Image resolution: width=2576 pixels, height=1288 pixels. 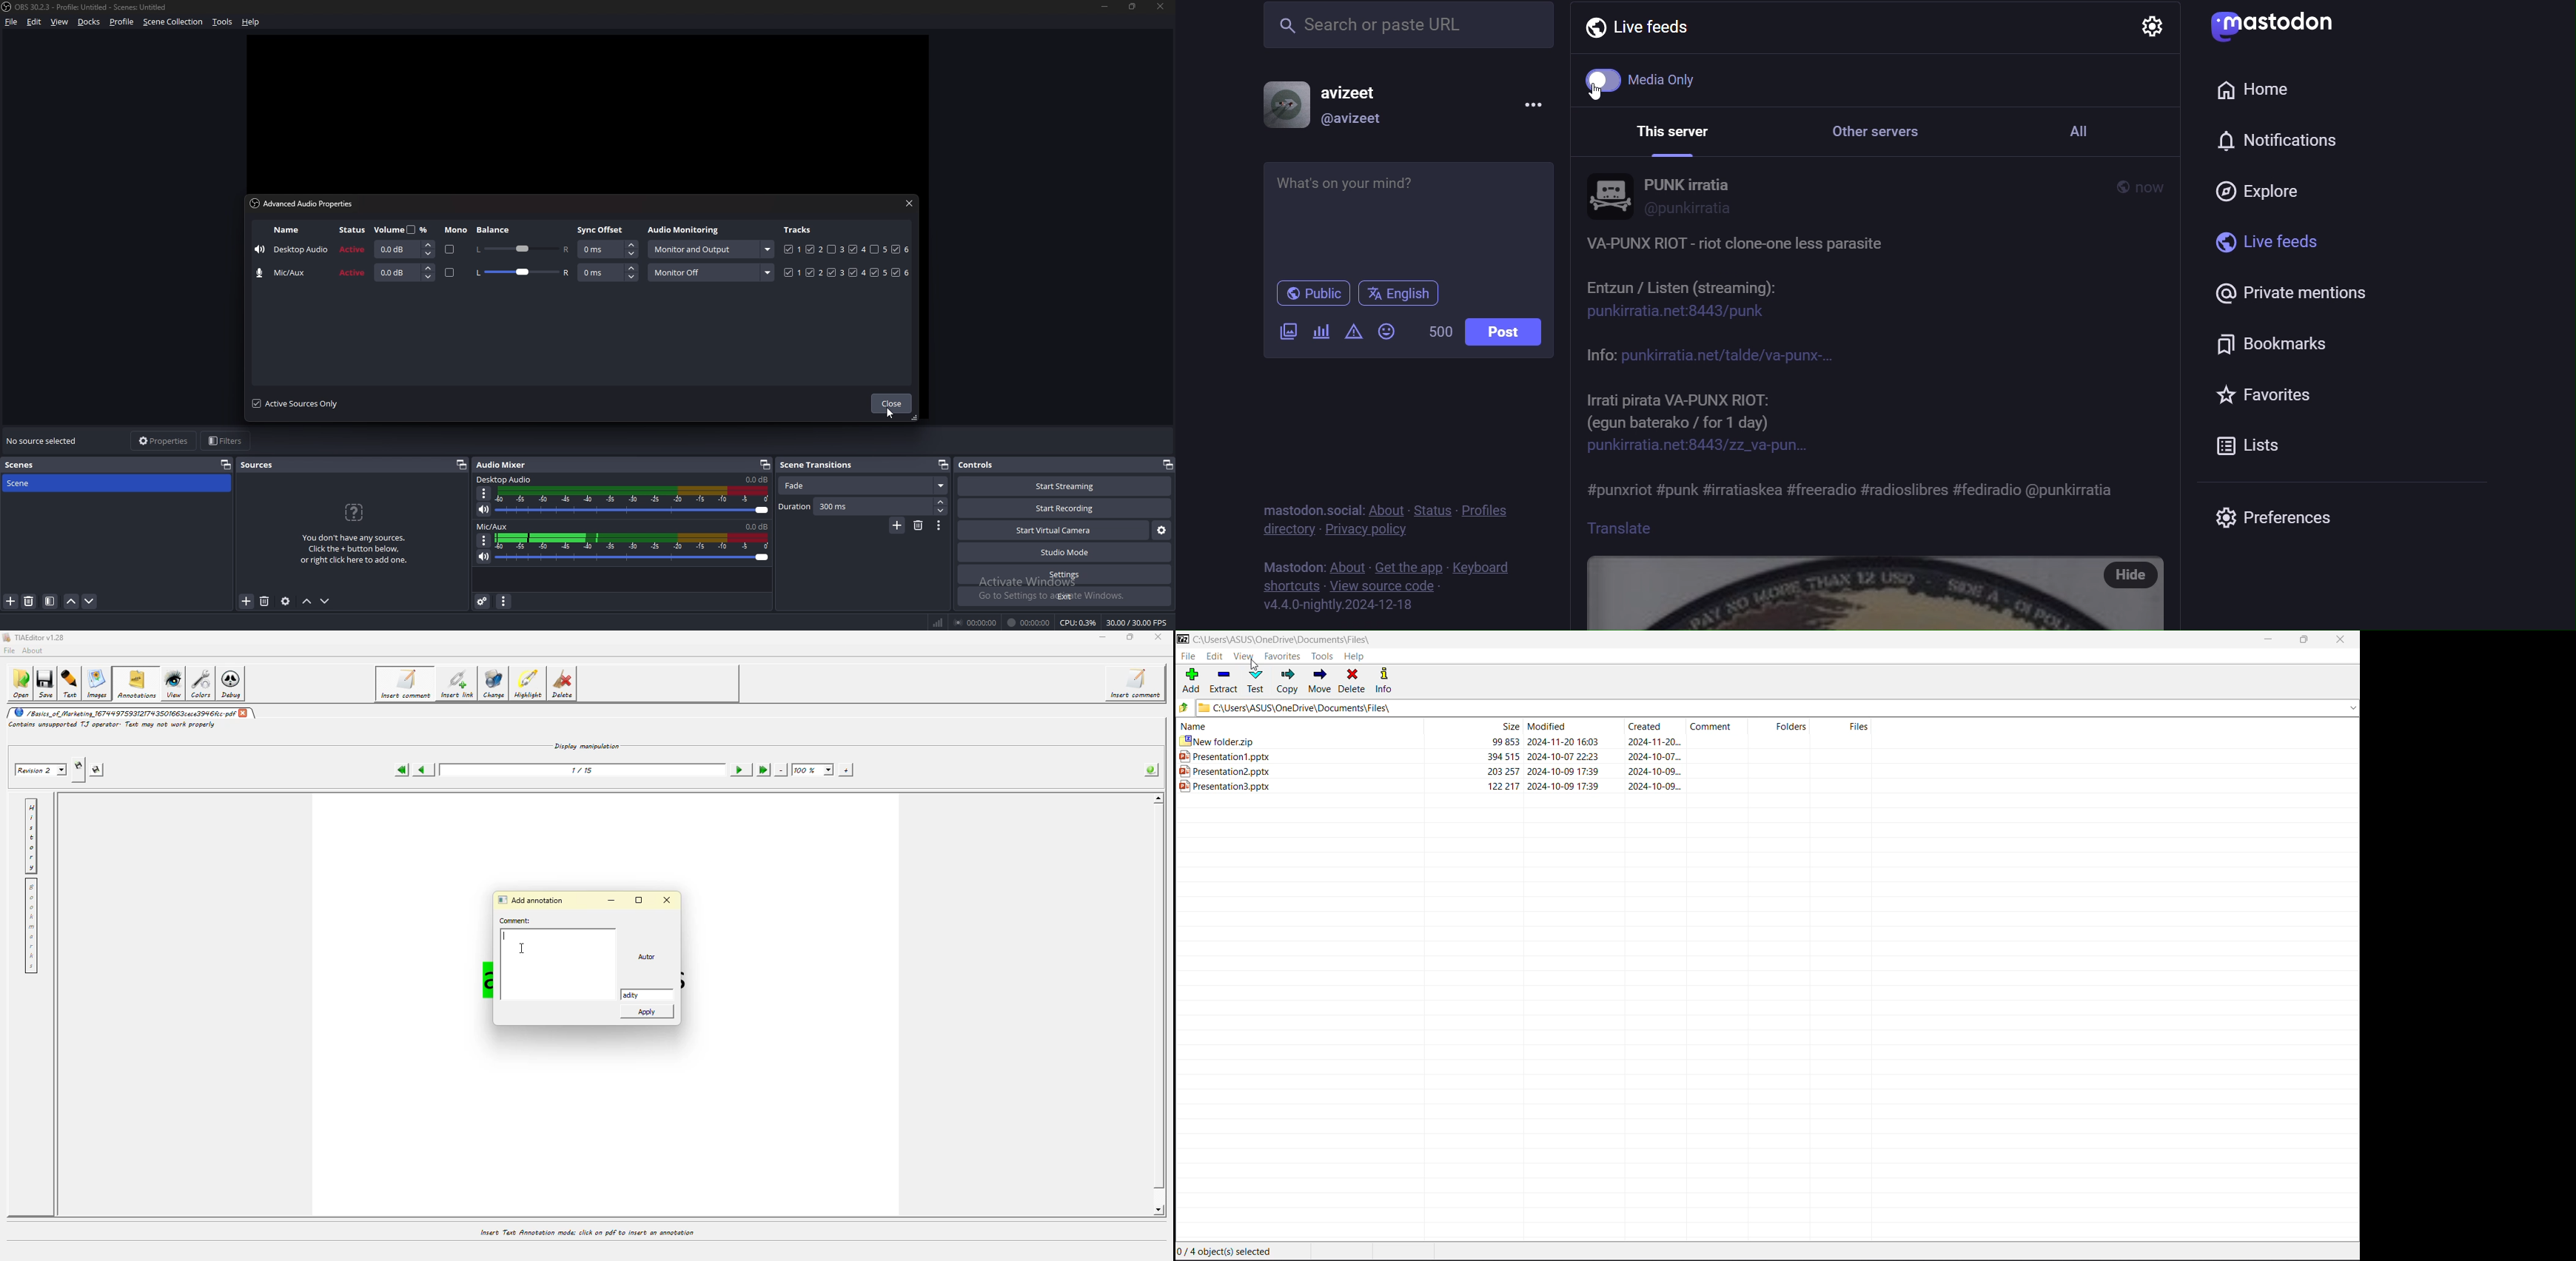 What do you see at coordinates (291, 251) in the screenshot?
I see `desktop audio` at bounding box center [291, 251].